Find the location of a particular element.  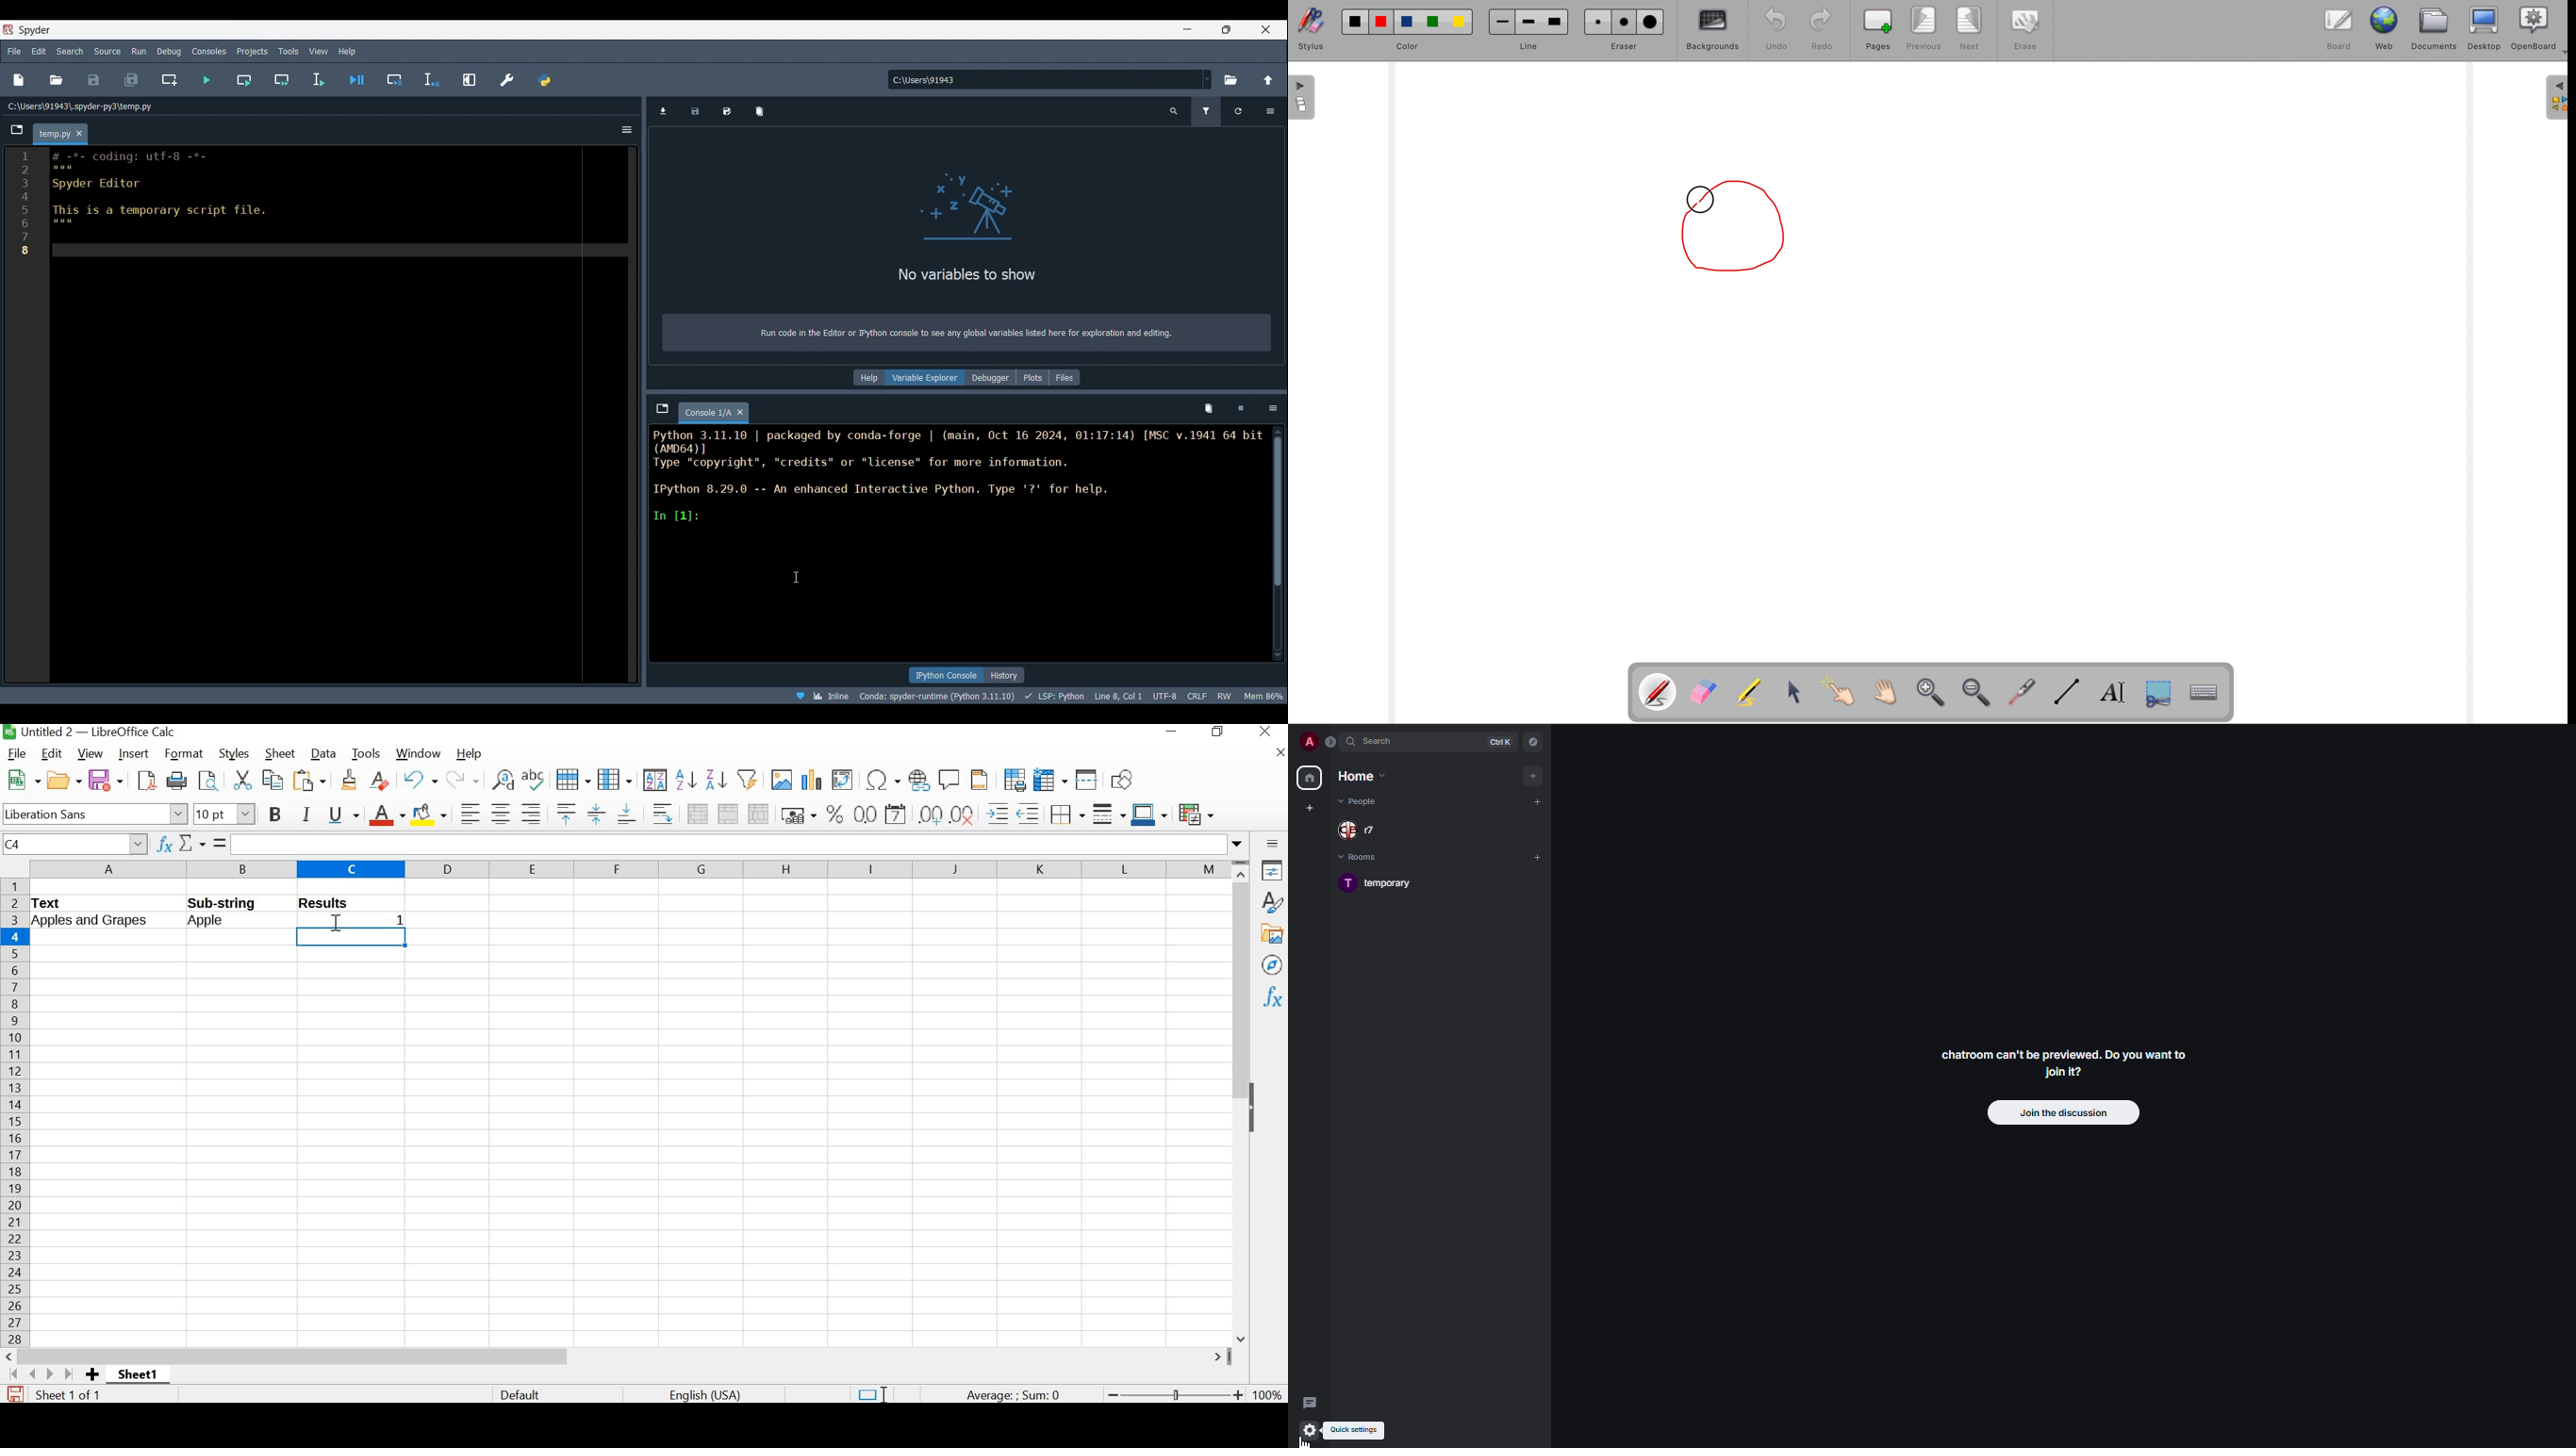

split window is located at coordinates (1087, 779).